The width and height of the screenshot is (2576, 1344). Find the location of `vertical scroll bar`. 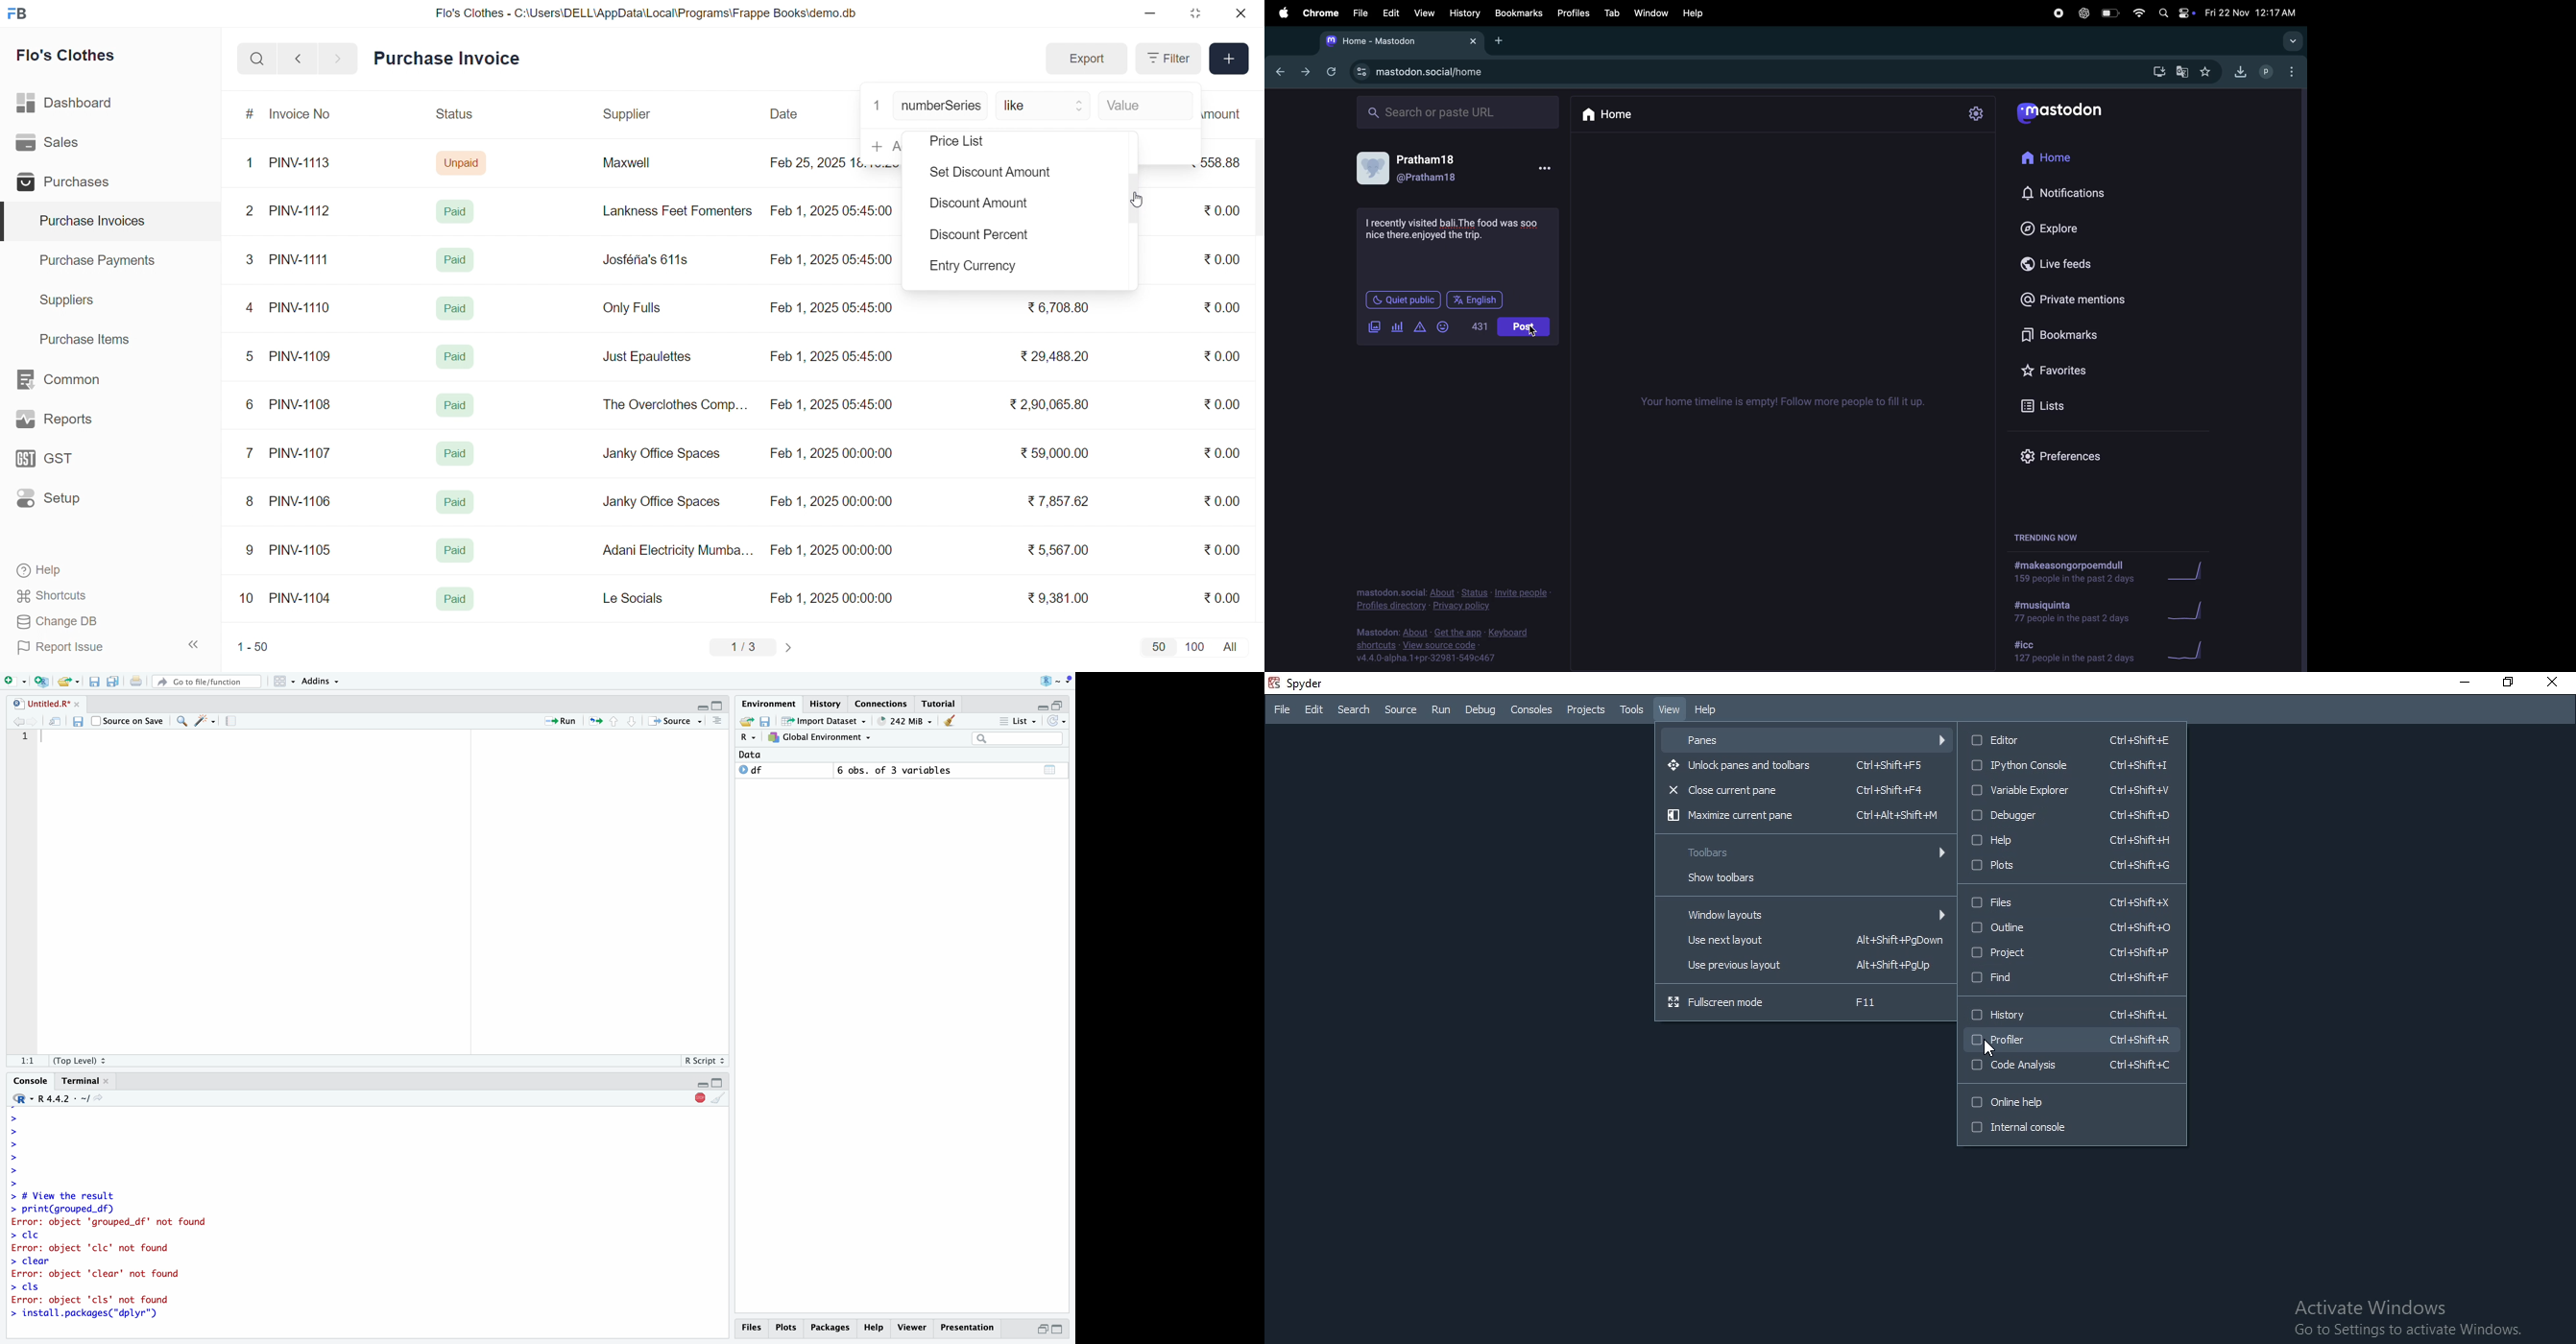

vertical scroll bar is located at coordinates (1135, 201).